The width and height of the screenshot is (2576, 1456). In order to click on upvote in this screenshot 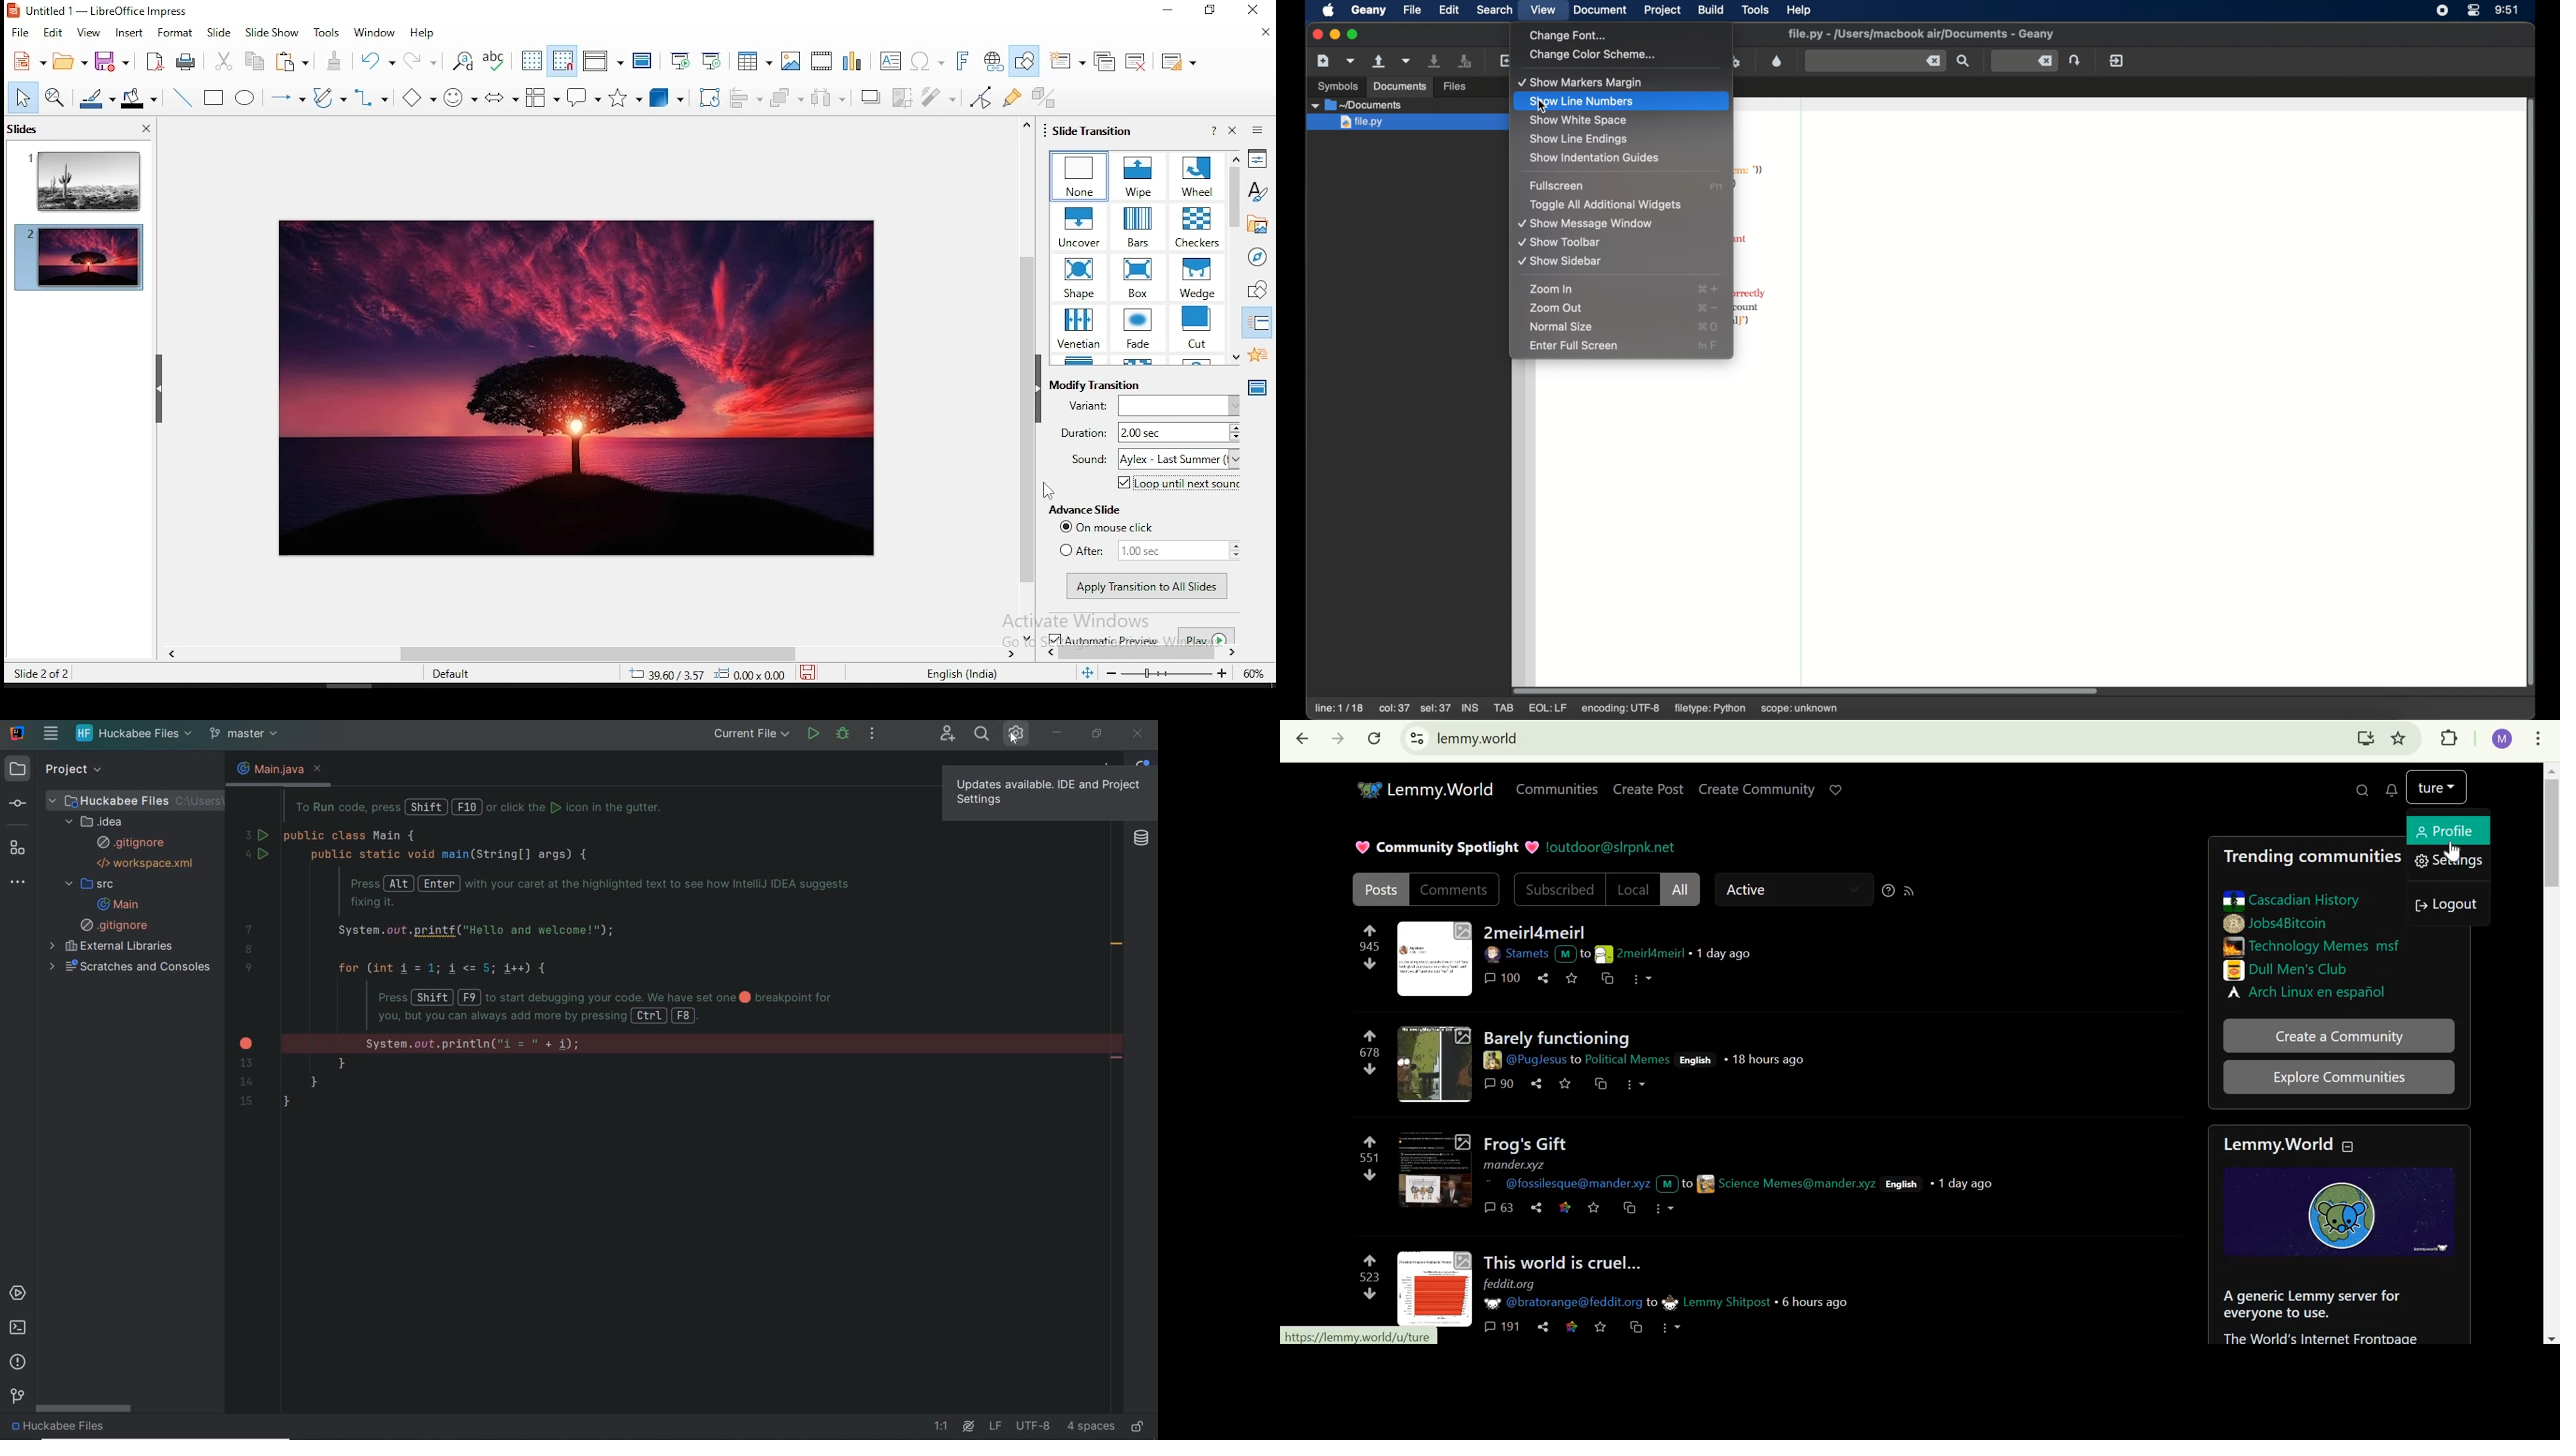, I will do `click(1369, 1259)`.